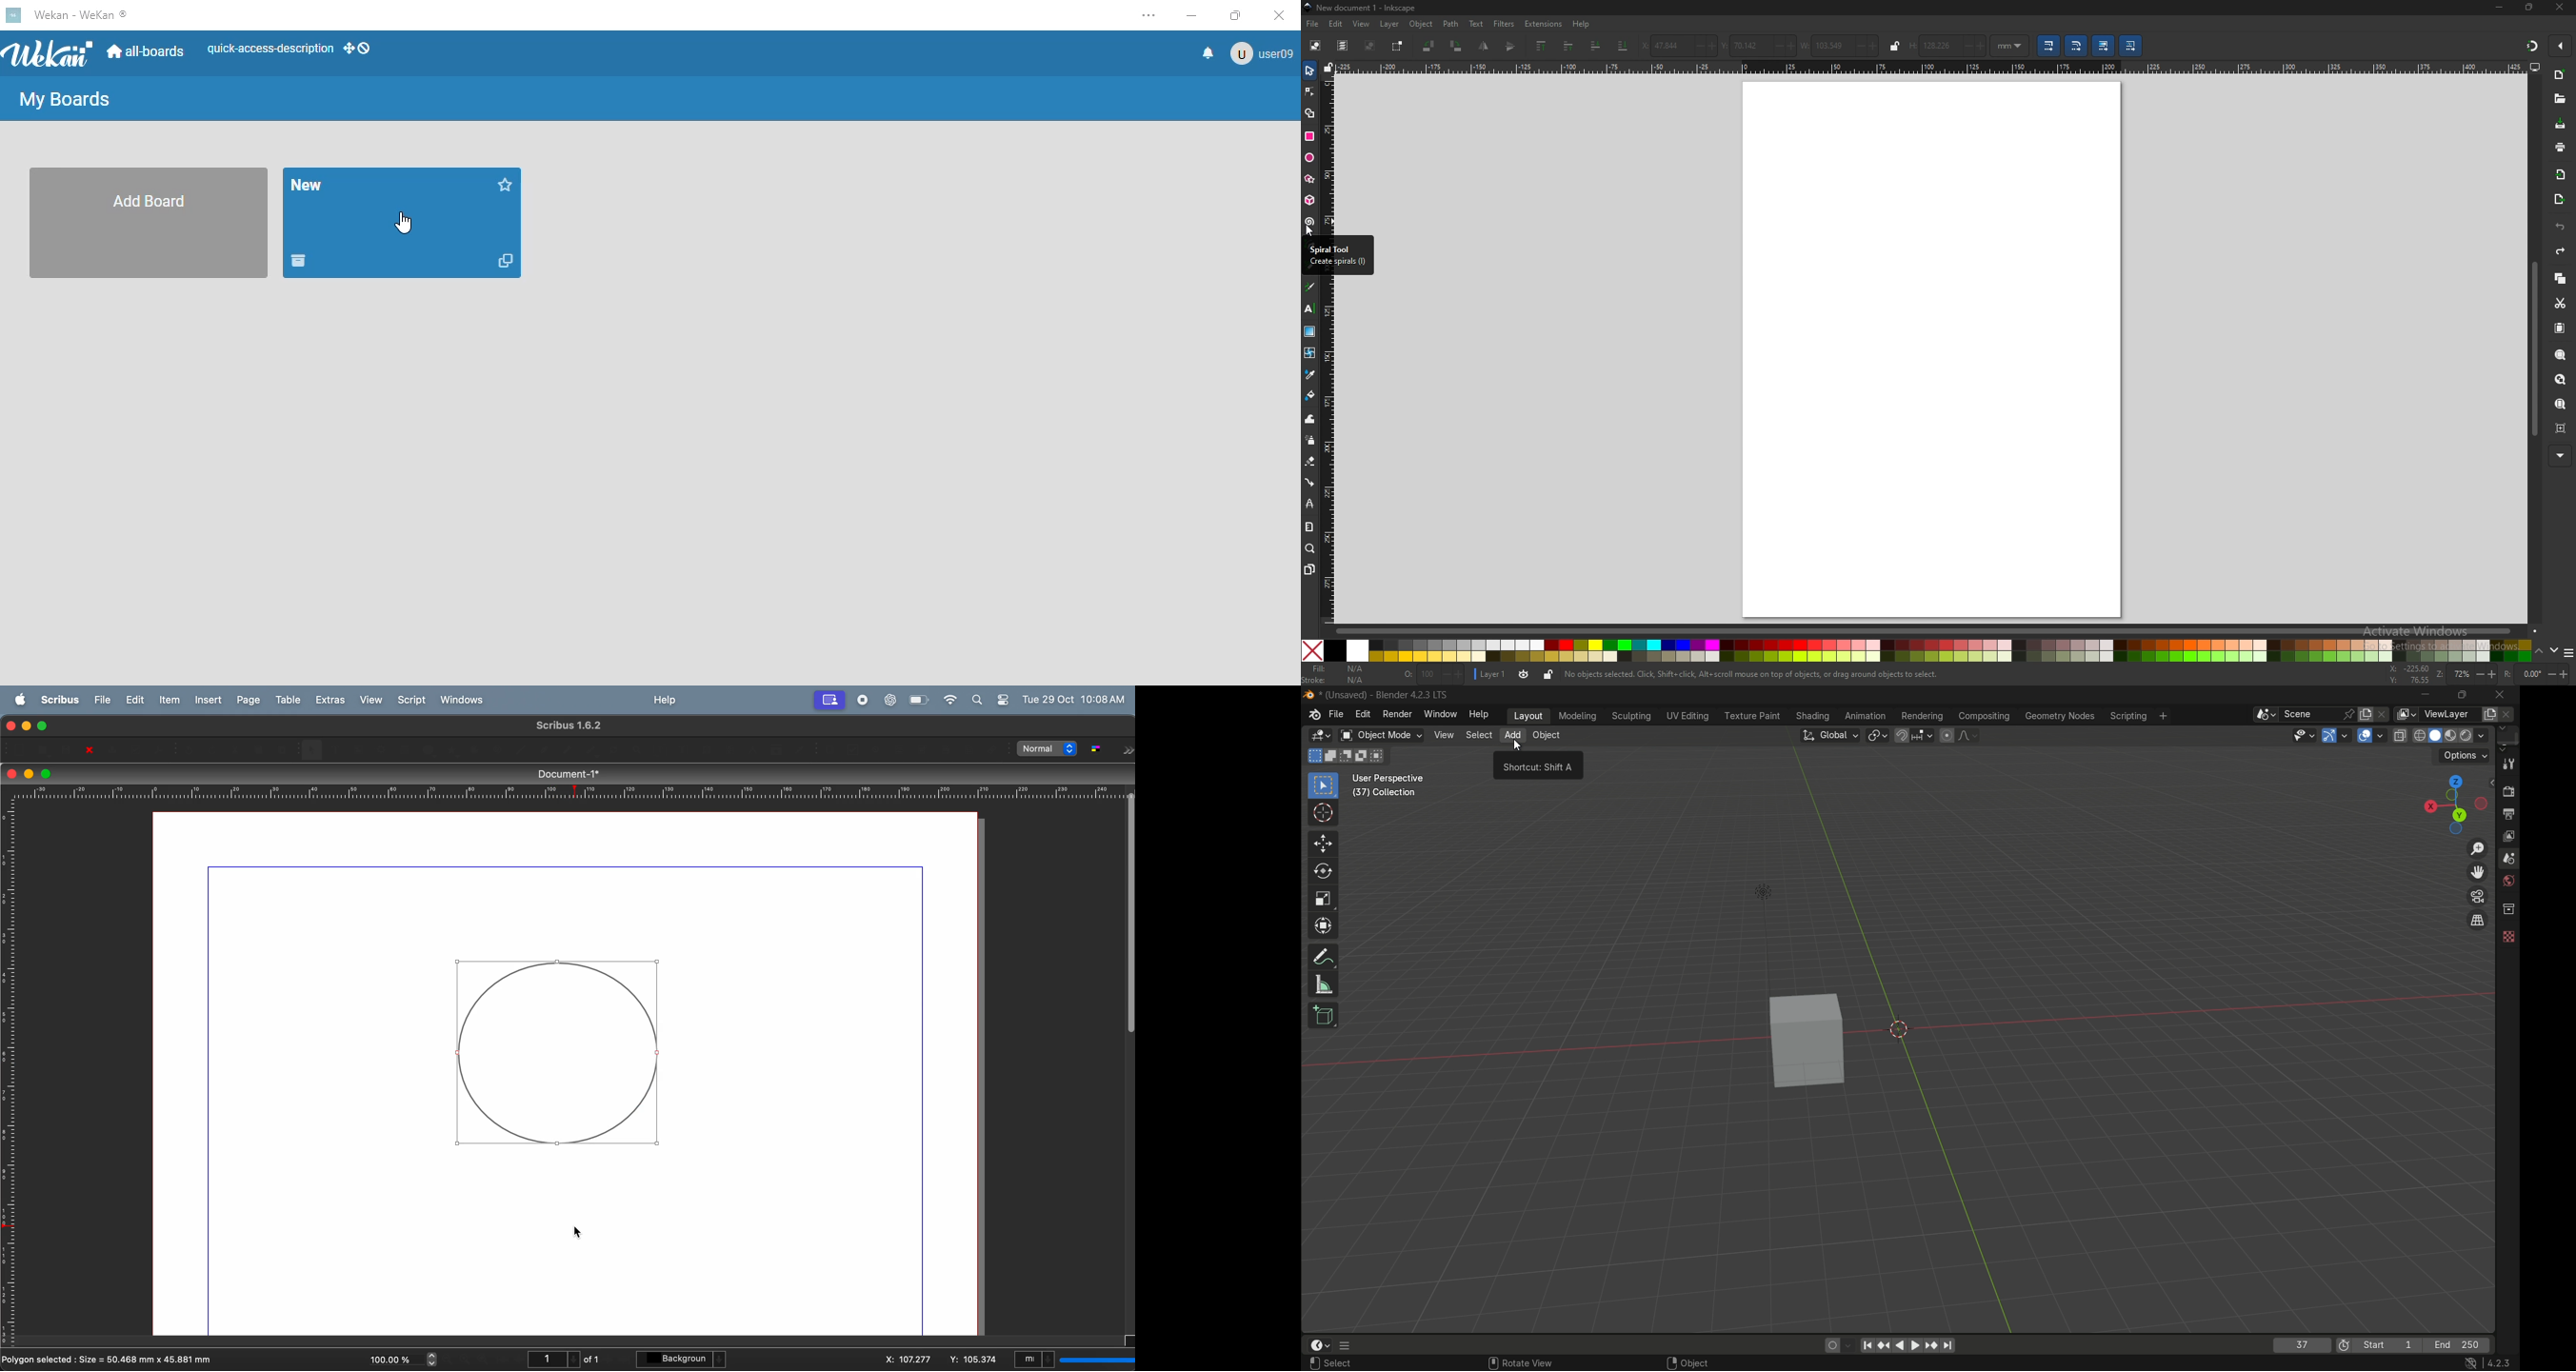  I want to click on spiral, so click(1310, 222).